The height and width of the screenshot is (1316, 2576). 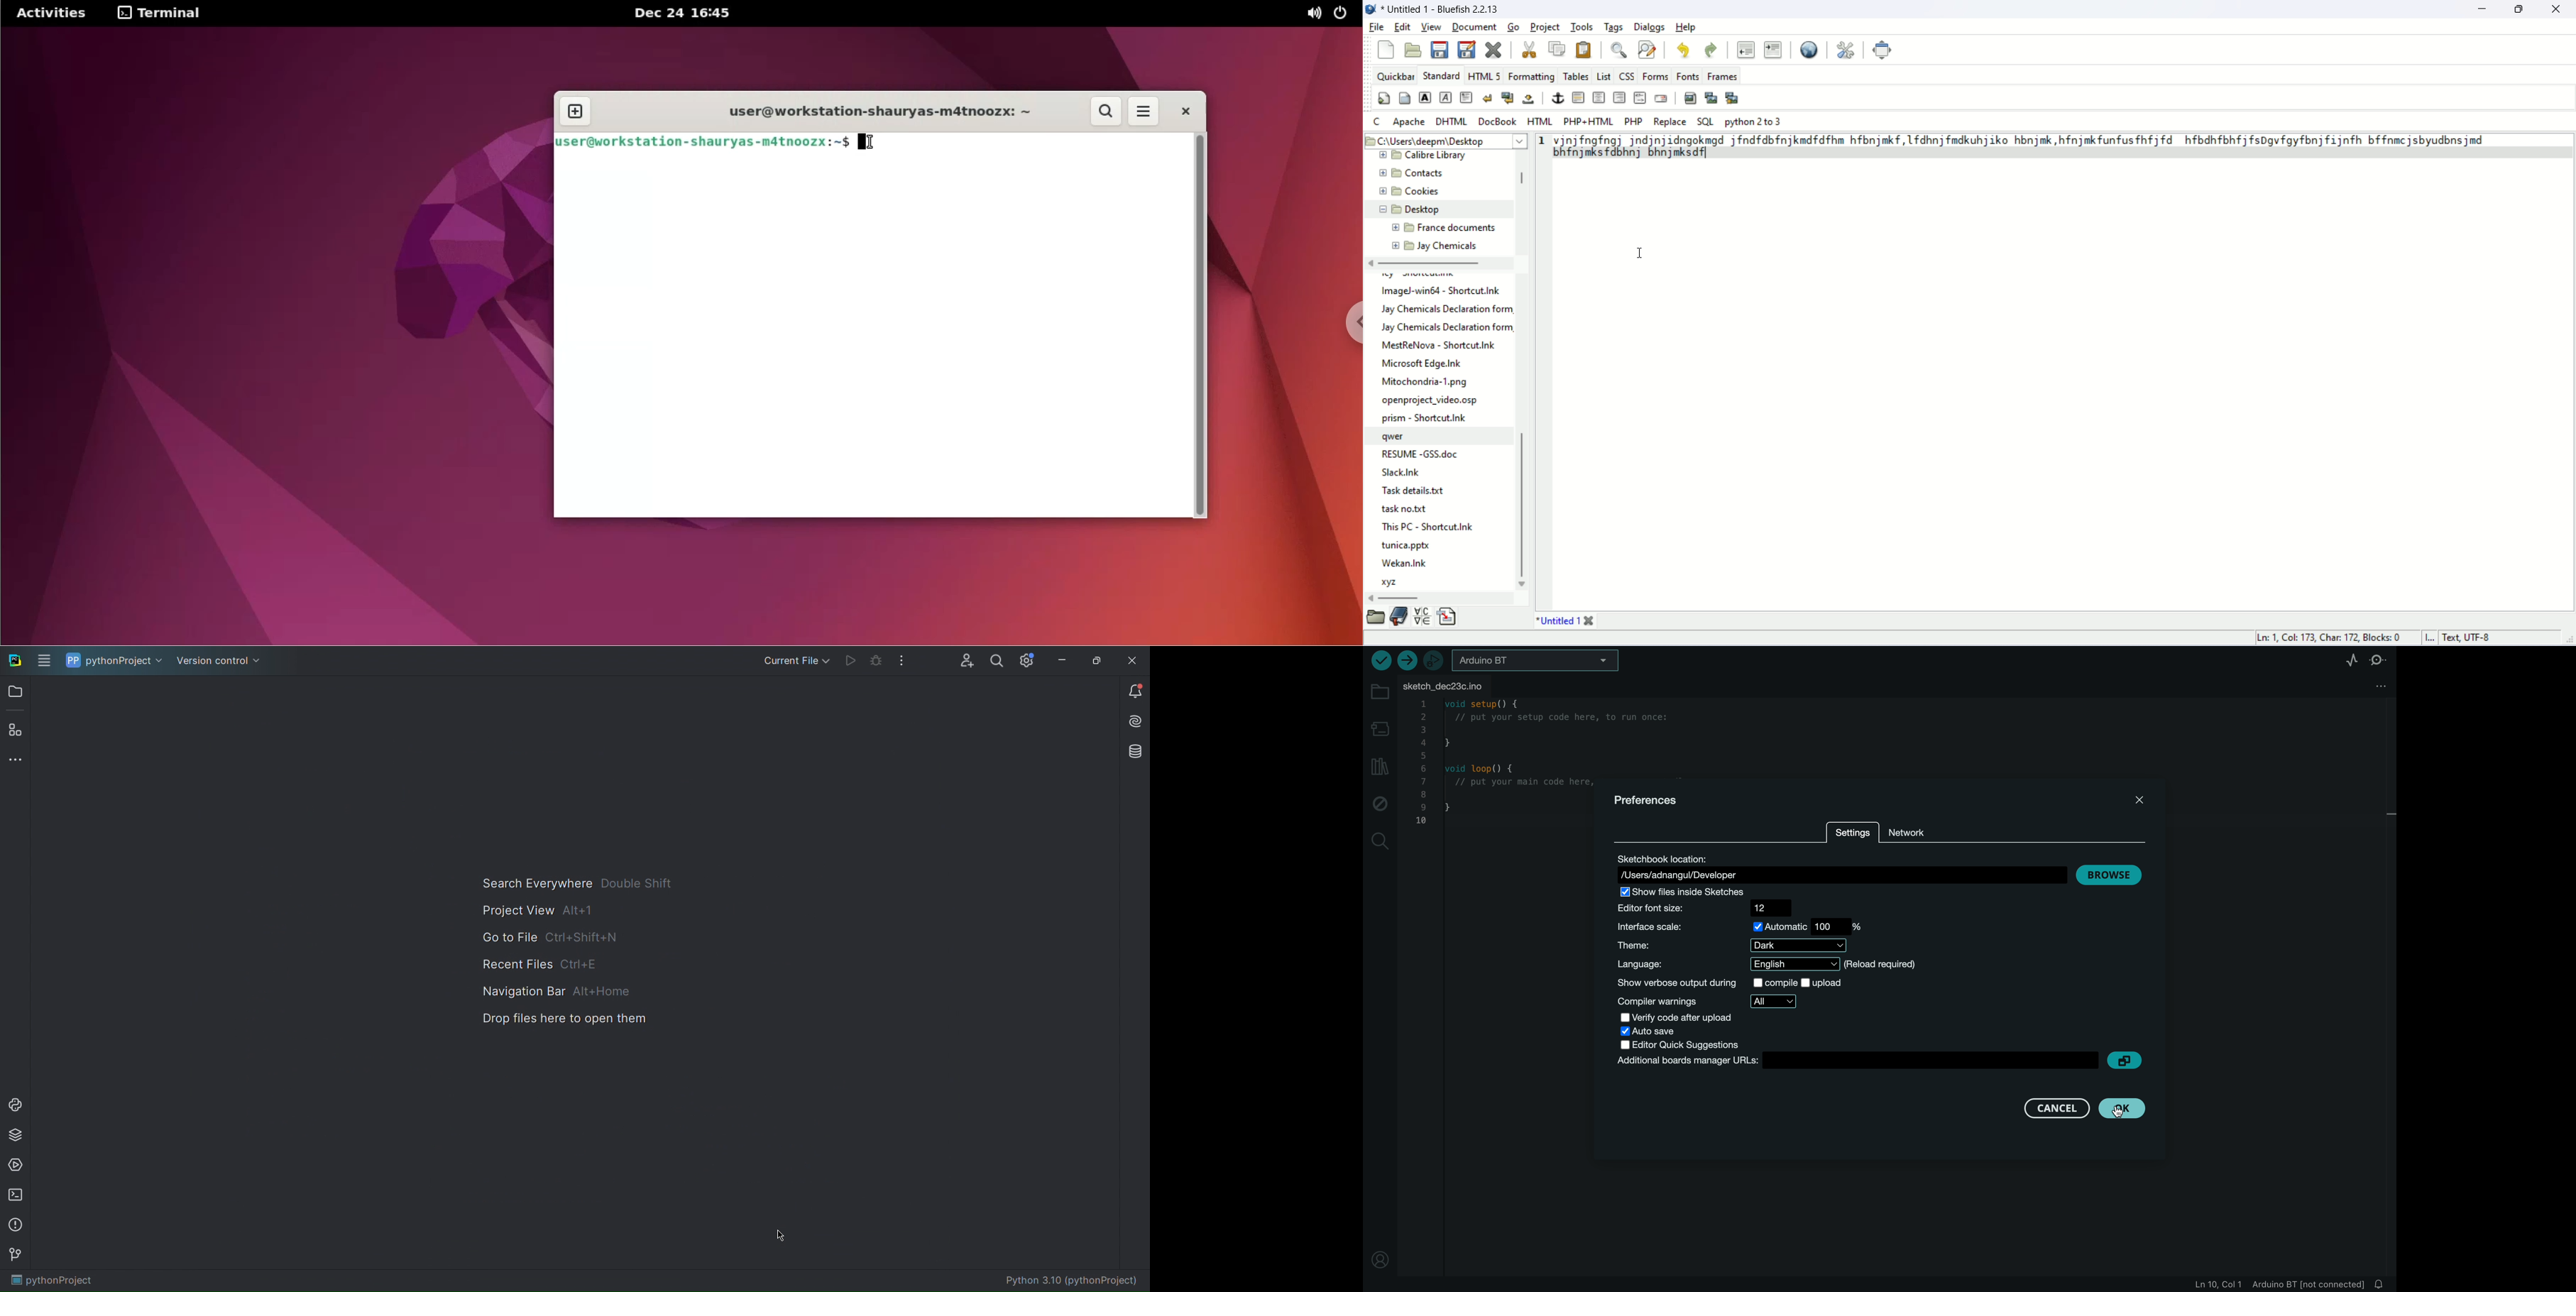 What do you see at coordinates (1614, 27) in the screenshot?
I see `tags` at bounding box center [1614, 27].